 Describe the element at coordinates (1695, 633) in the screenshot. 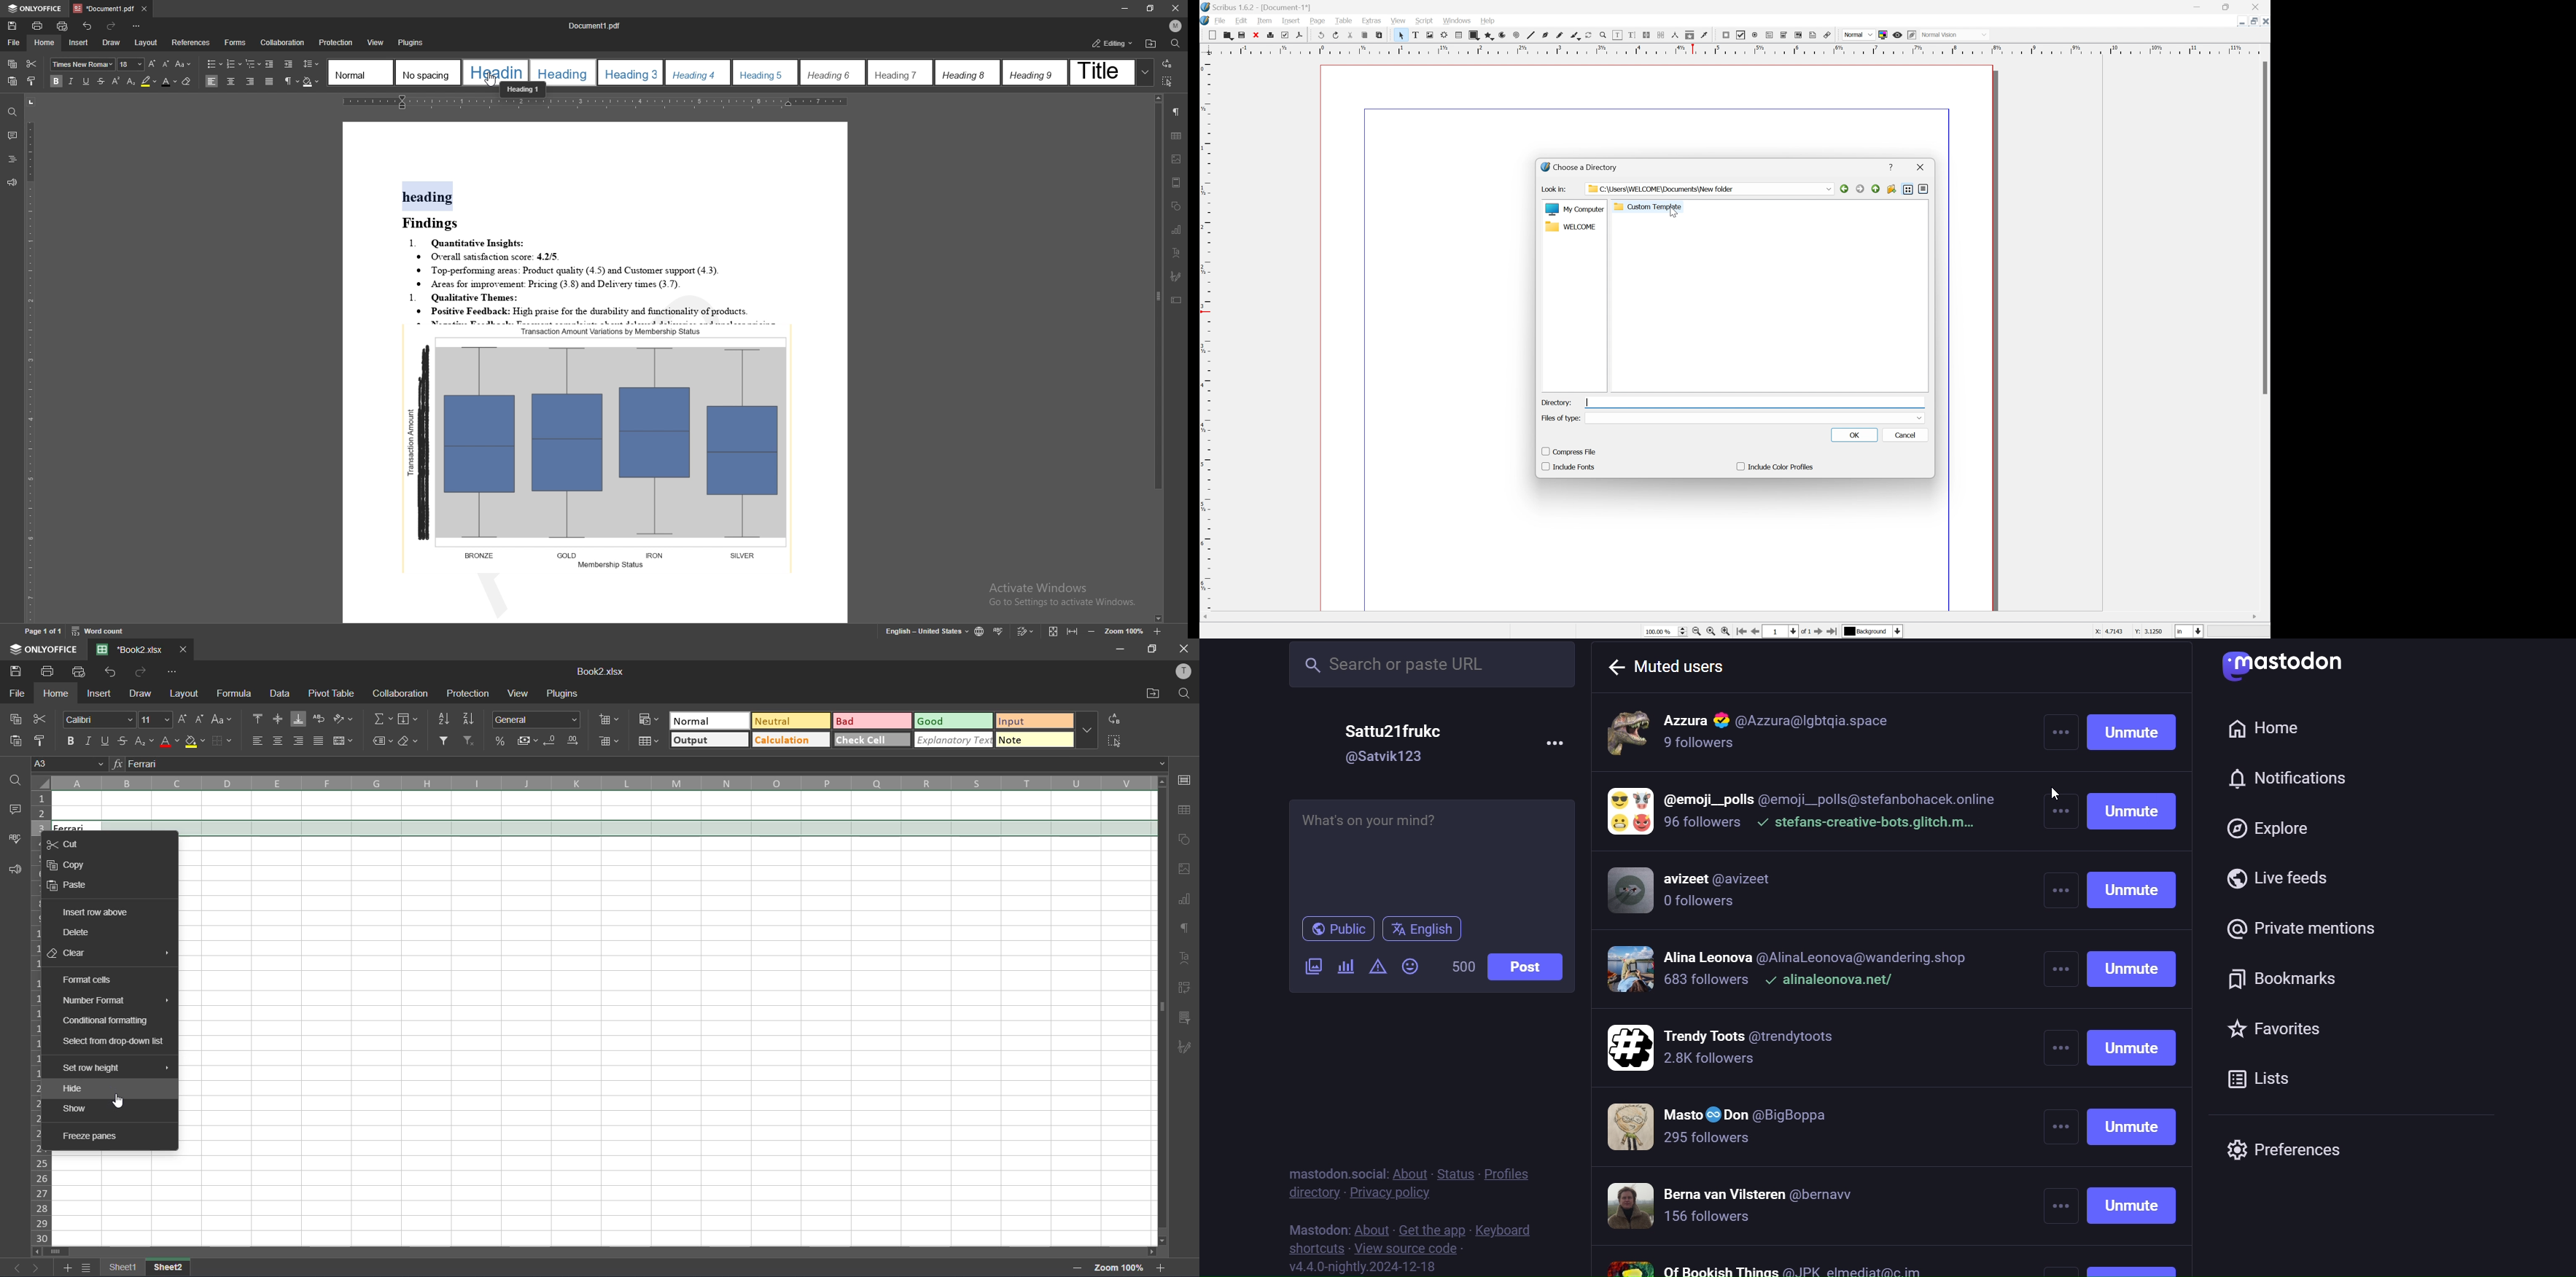

I see `Zoom out` at that location.